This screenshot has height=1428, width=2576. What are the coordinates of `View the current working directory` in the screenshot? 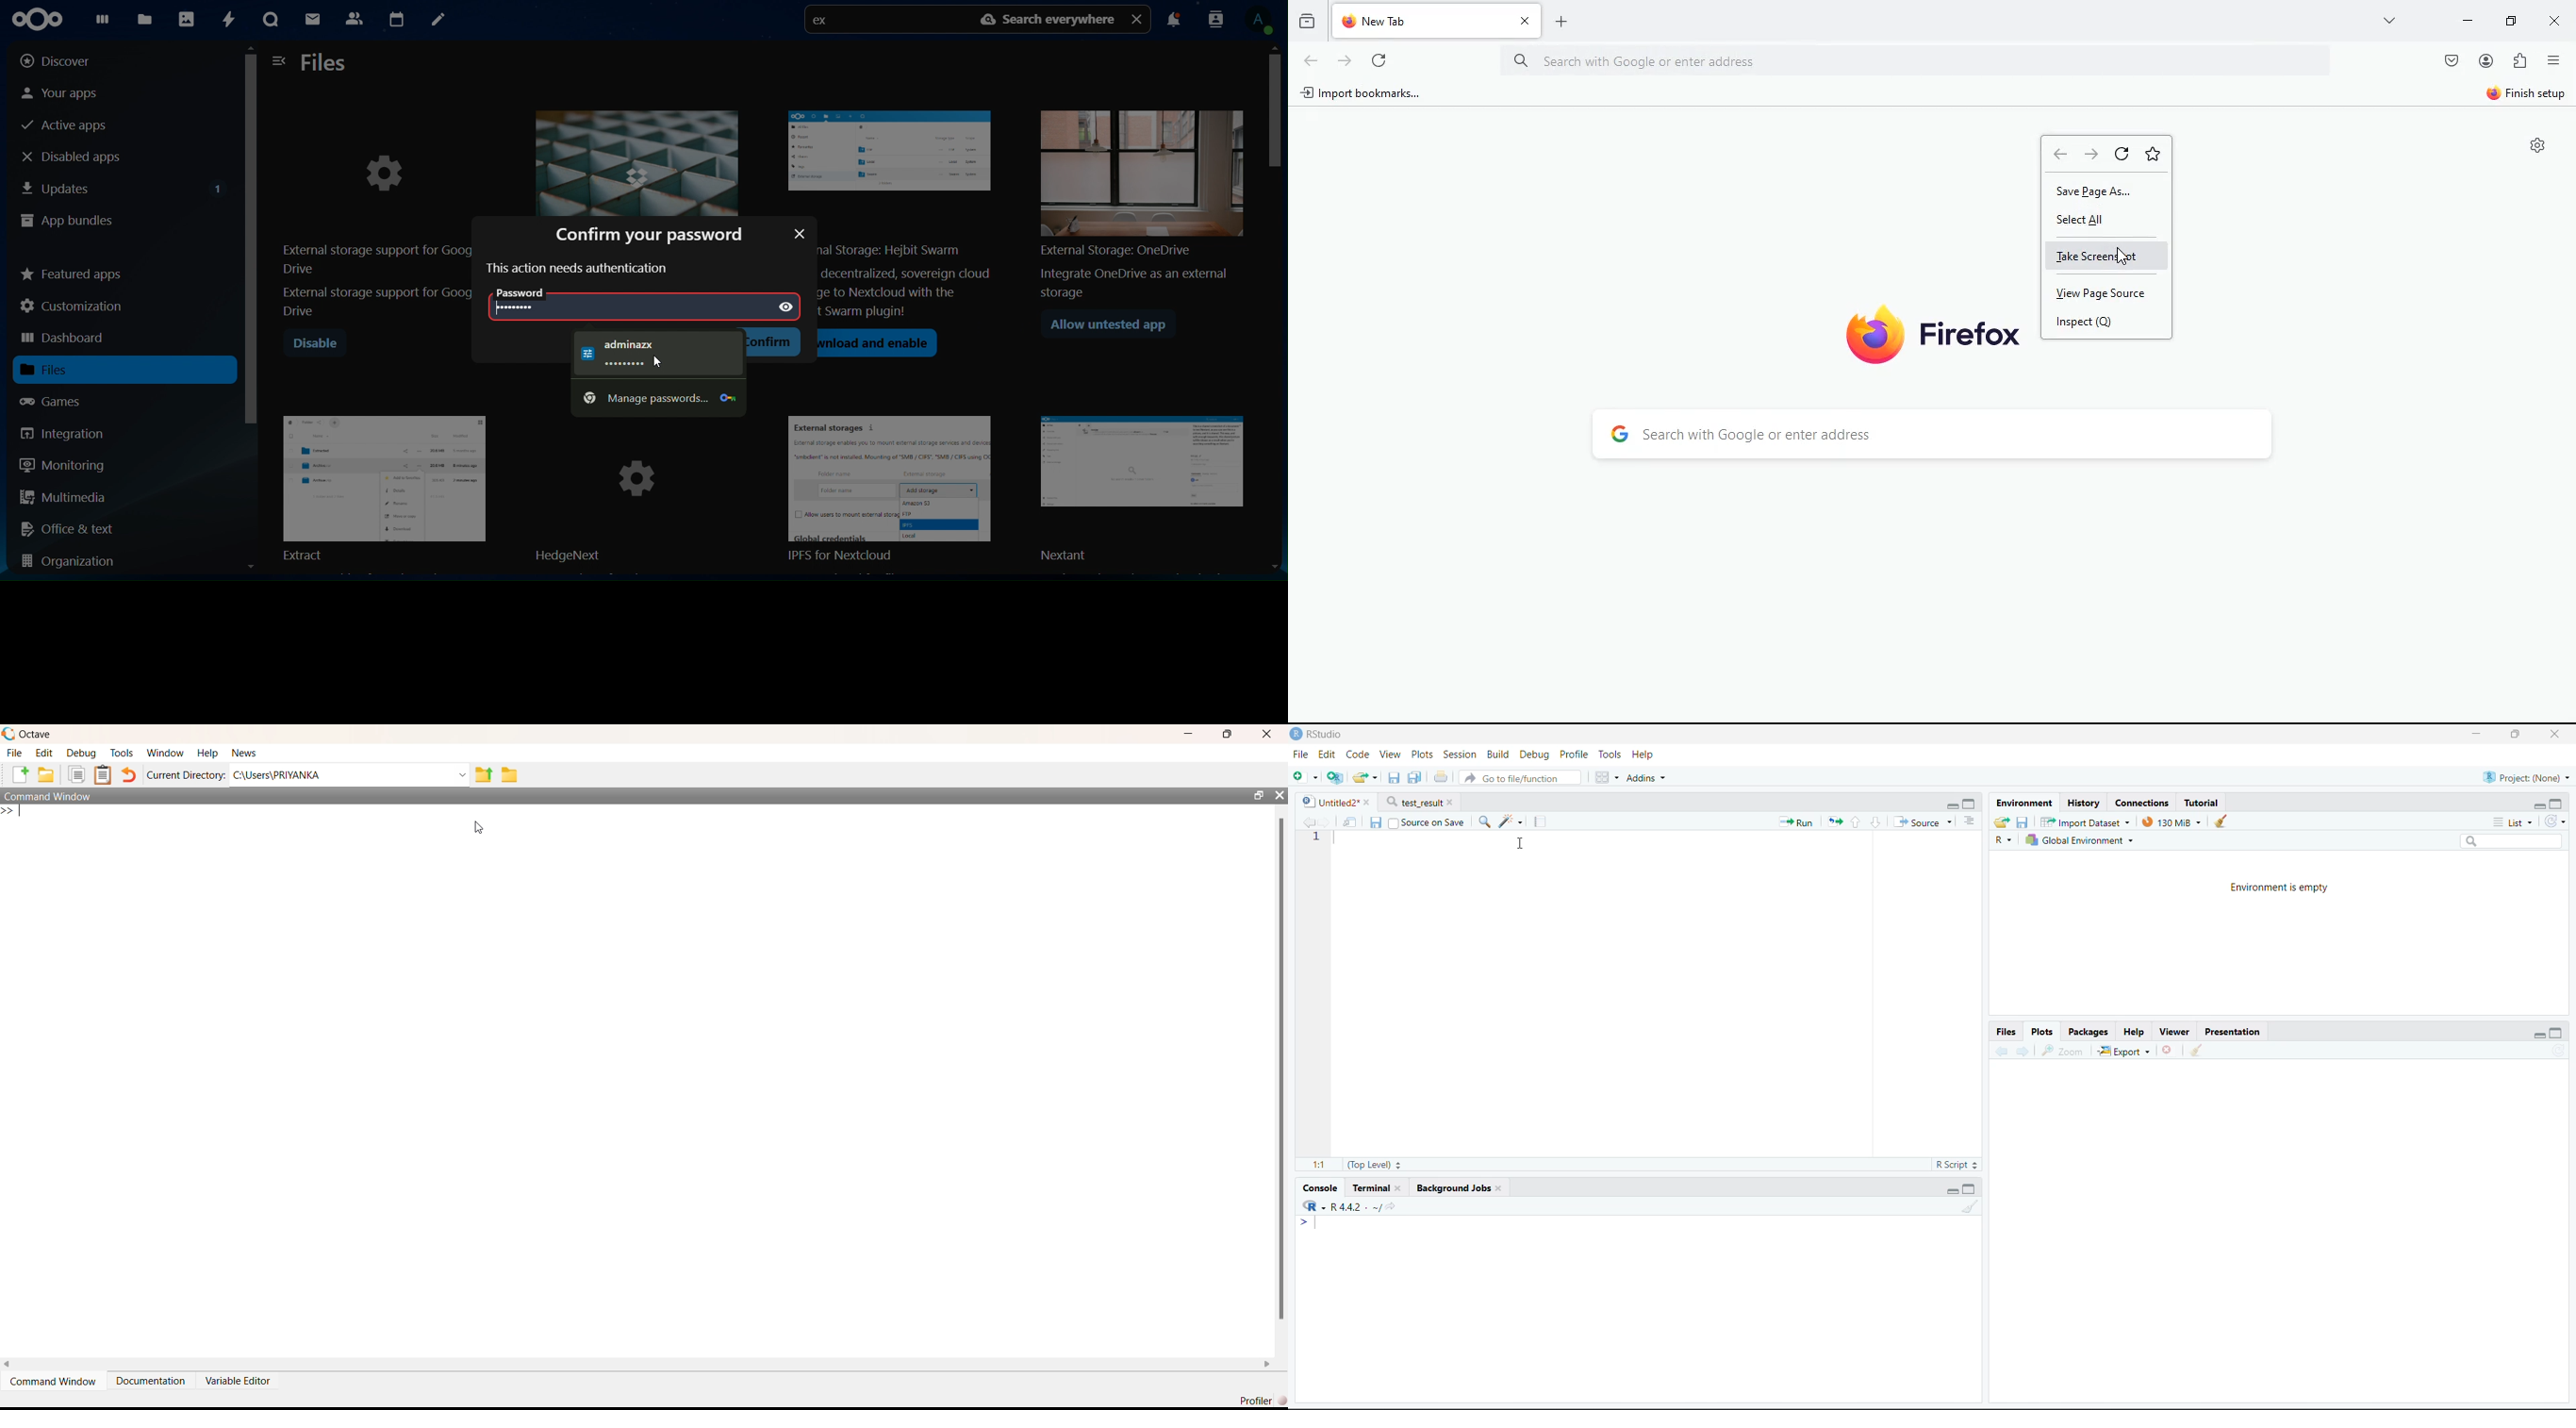 It's located at (1393, 1205).